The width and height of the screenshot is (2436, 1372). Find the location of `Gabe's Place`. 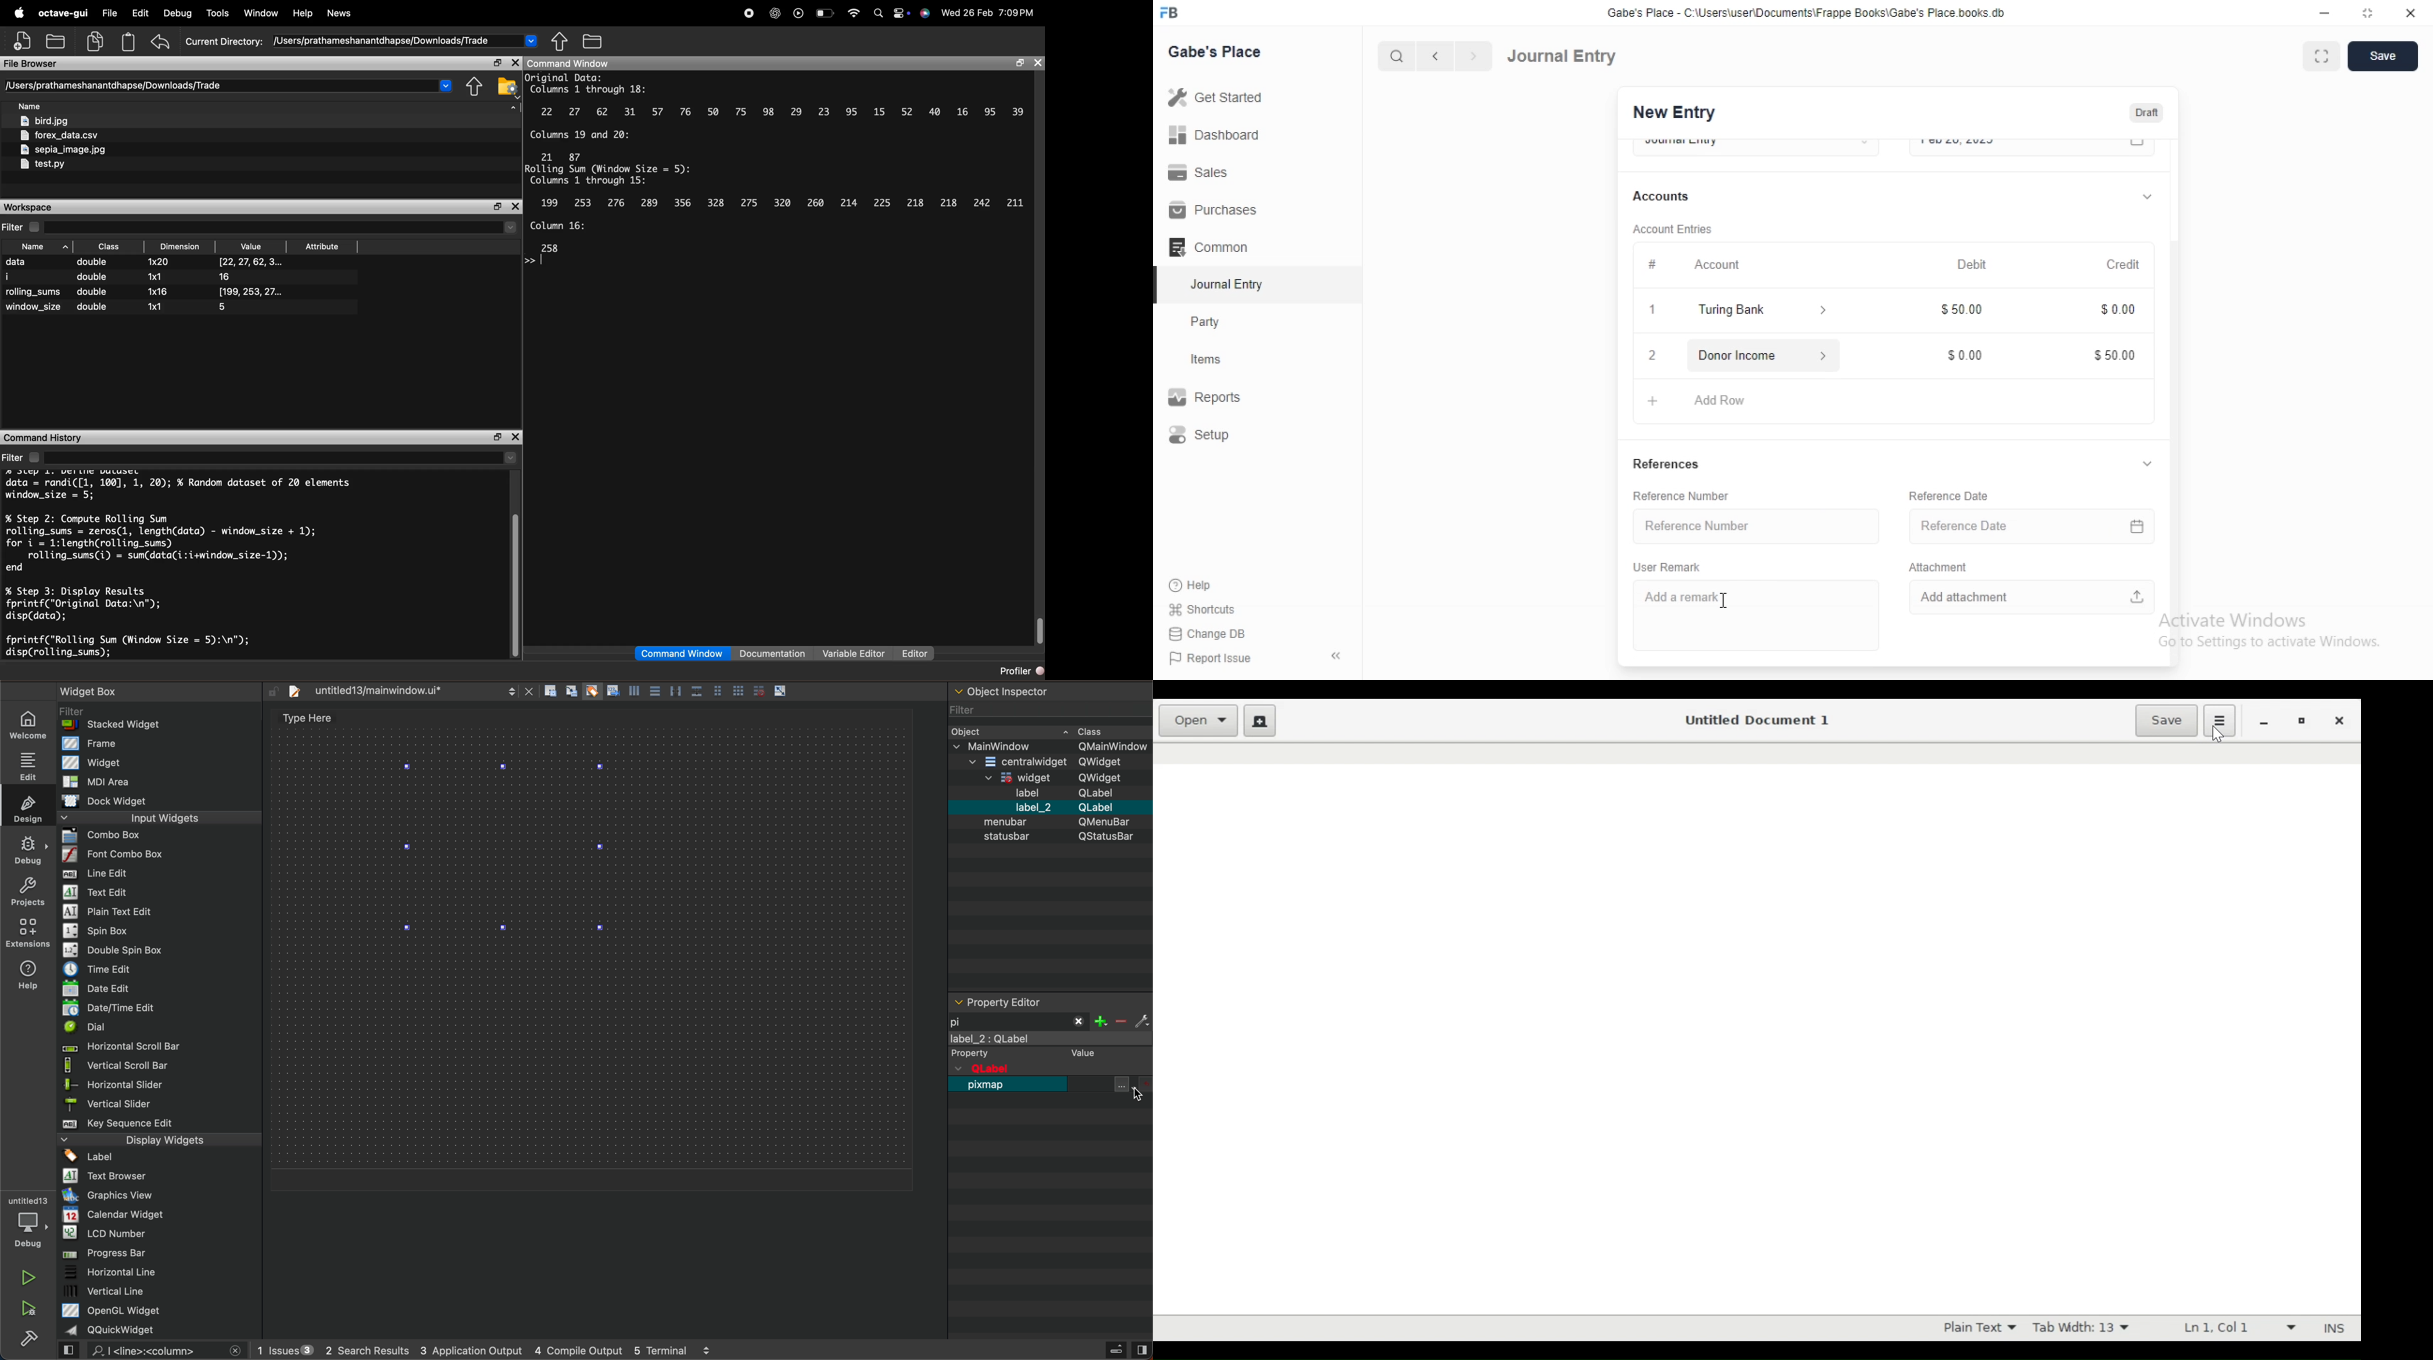

Gabe's Place is located at coordinates (1215, 51).